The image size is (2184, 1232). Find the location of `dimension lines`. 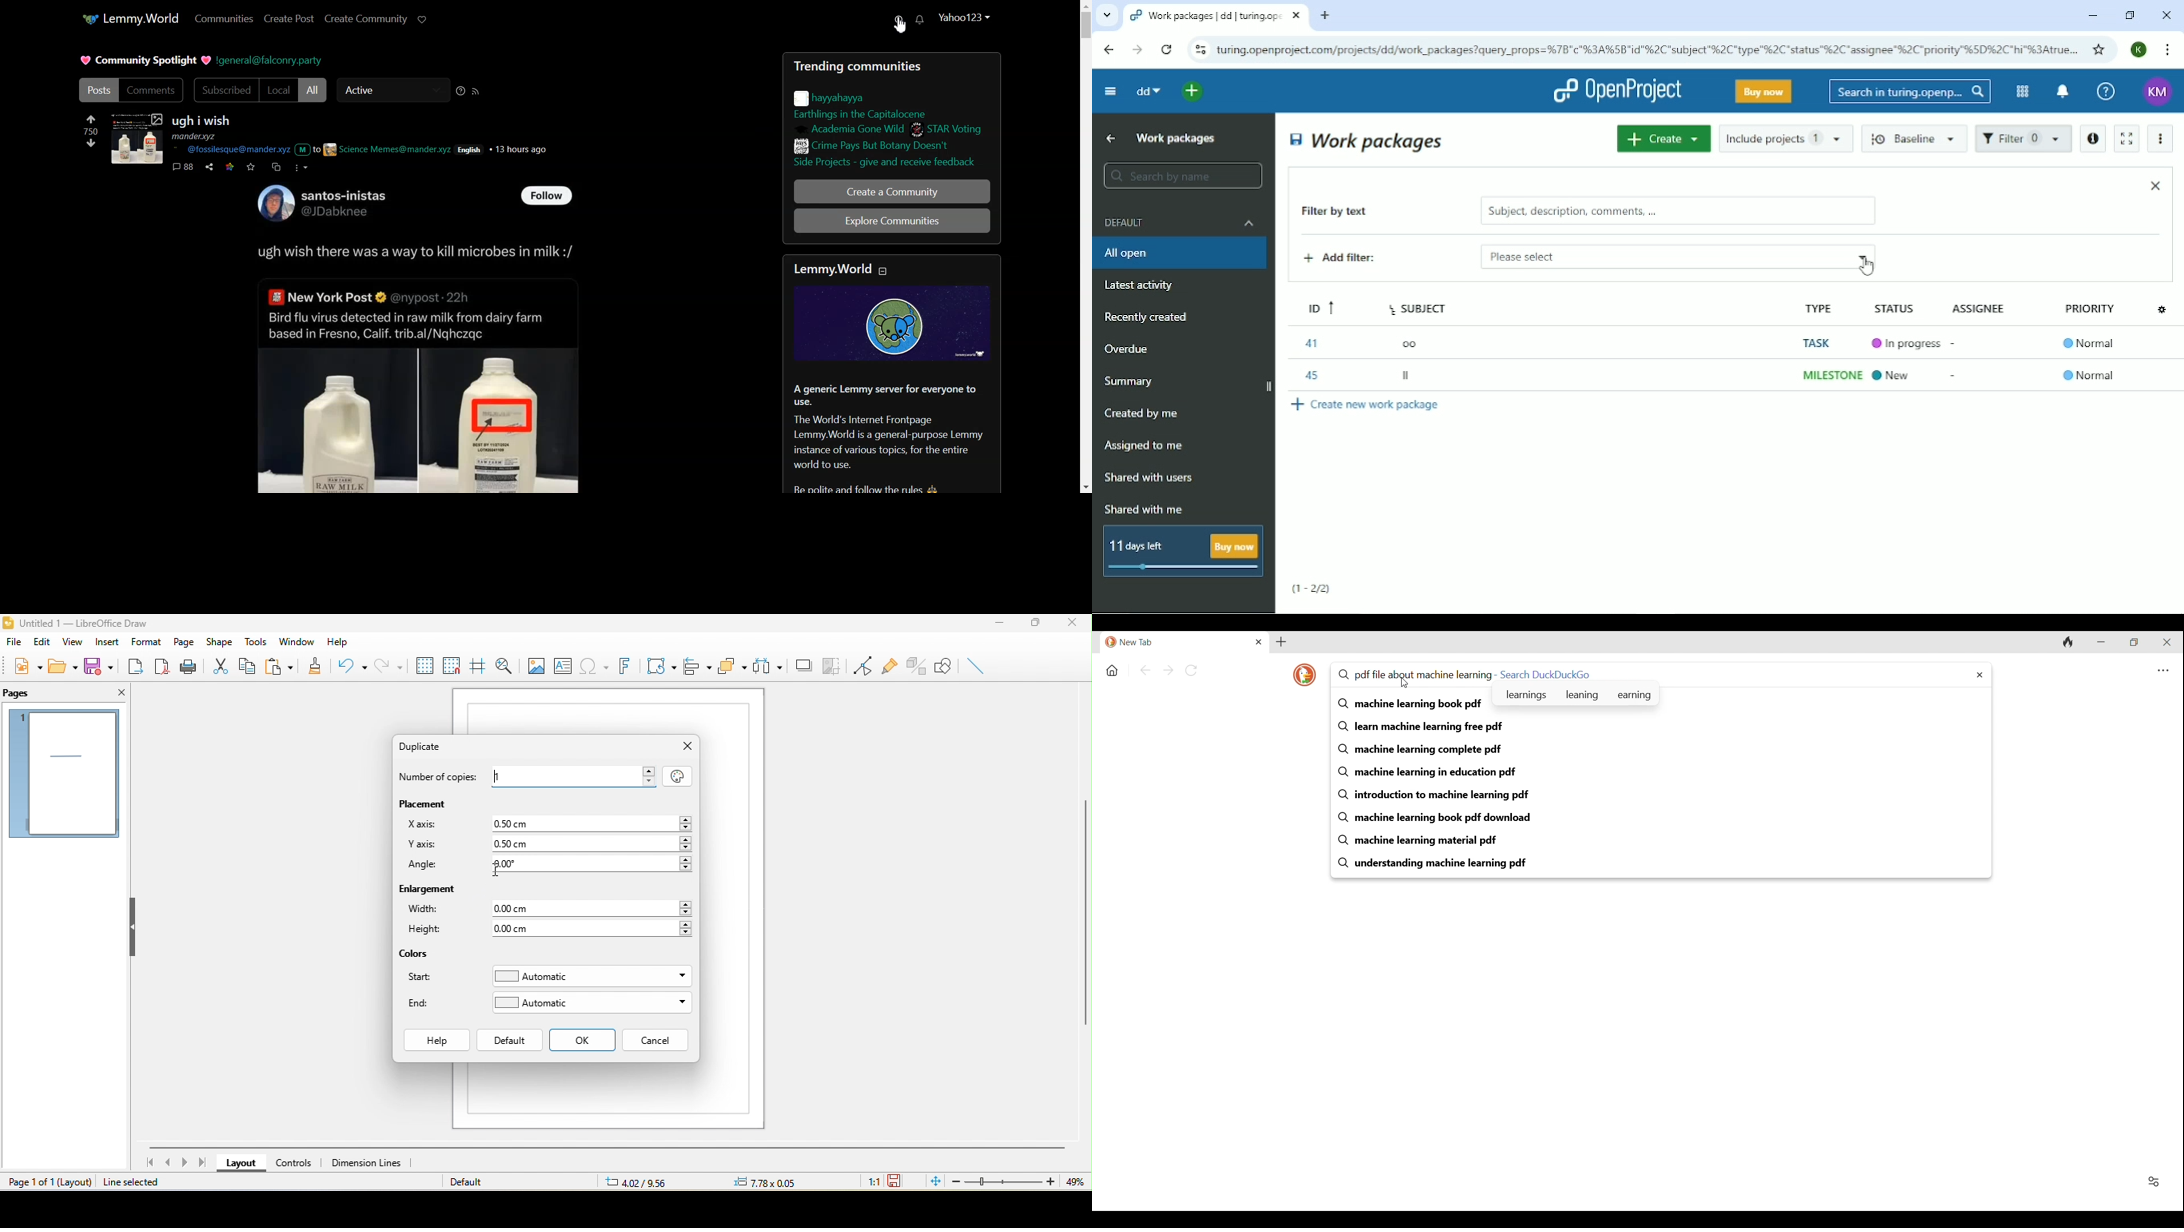

dimension lines is located at coordinates (373, 1163).